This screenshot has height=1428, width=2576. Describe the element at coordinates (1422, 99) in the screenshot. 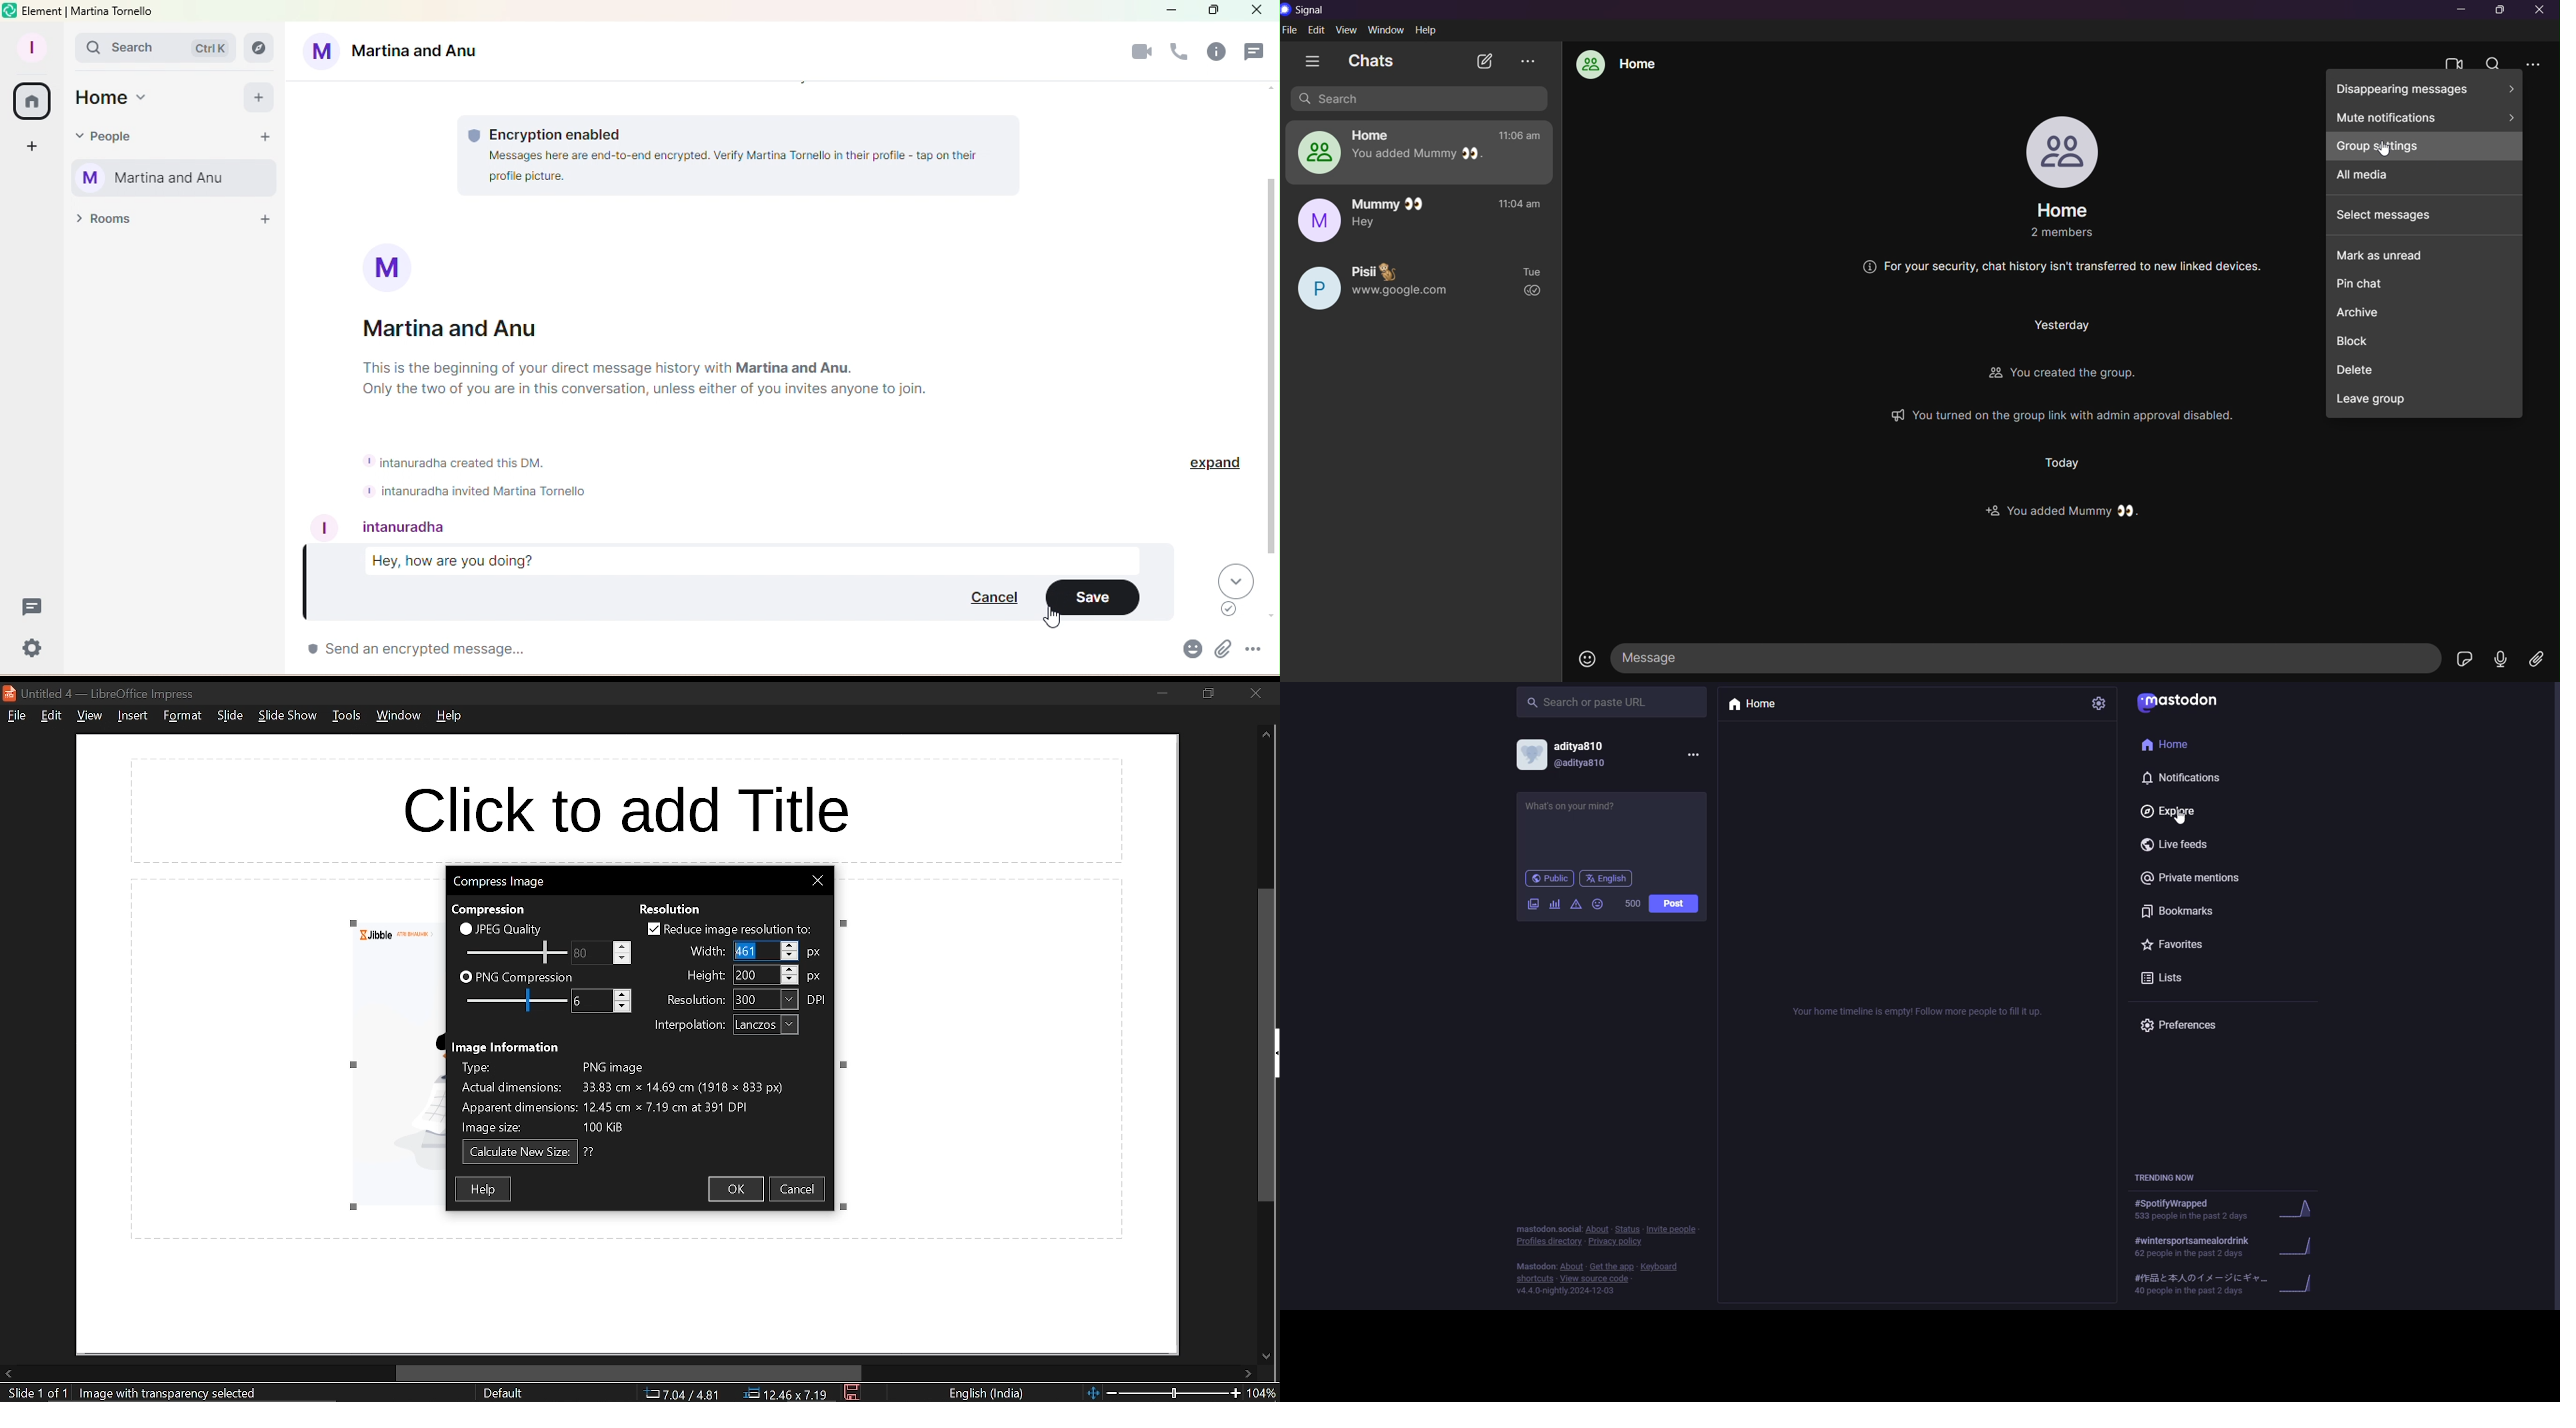

I see `search` at that location.